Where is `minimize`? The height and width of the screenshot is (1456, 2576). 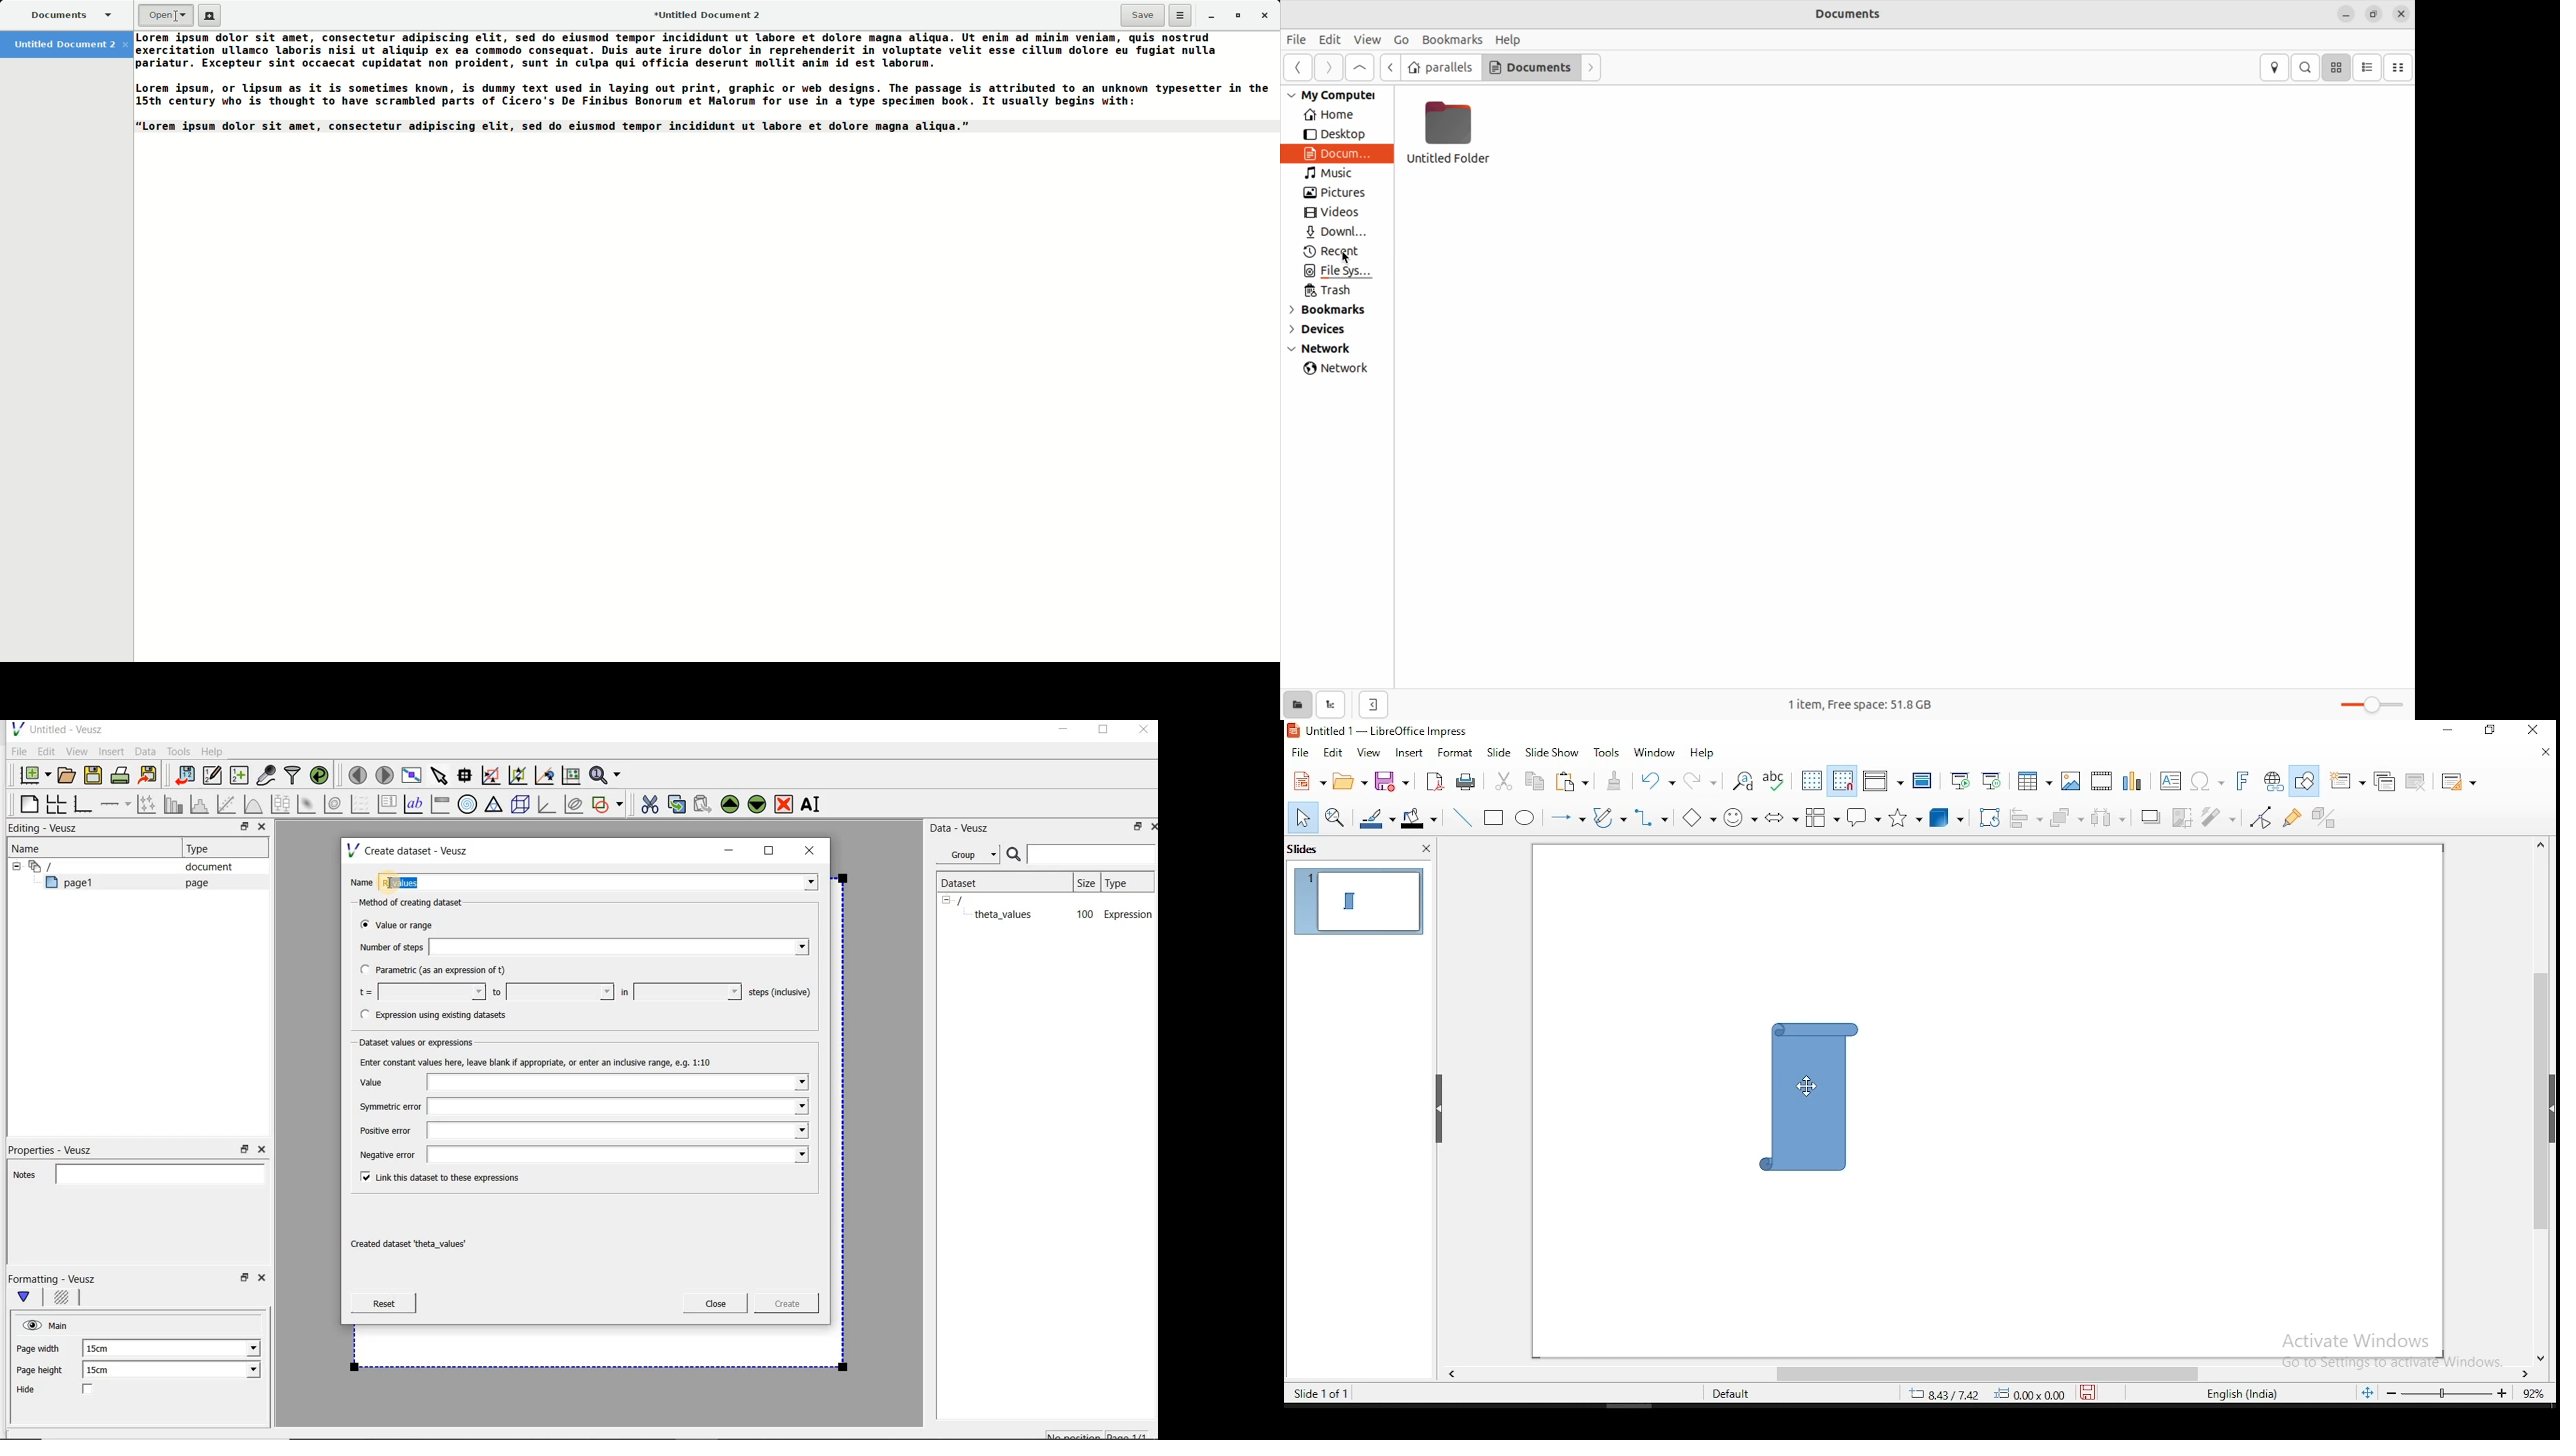
minimize is located at coordinates (730, 850).